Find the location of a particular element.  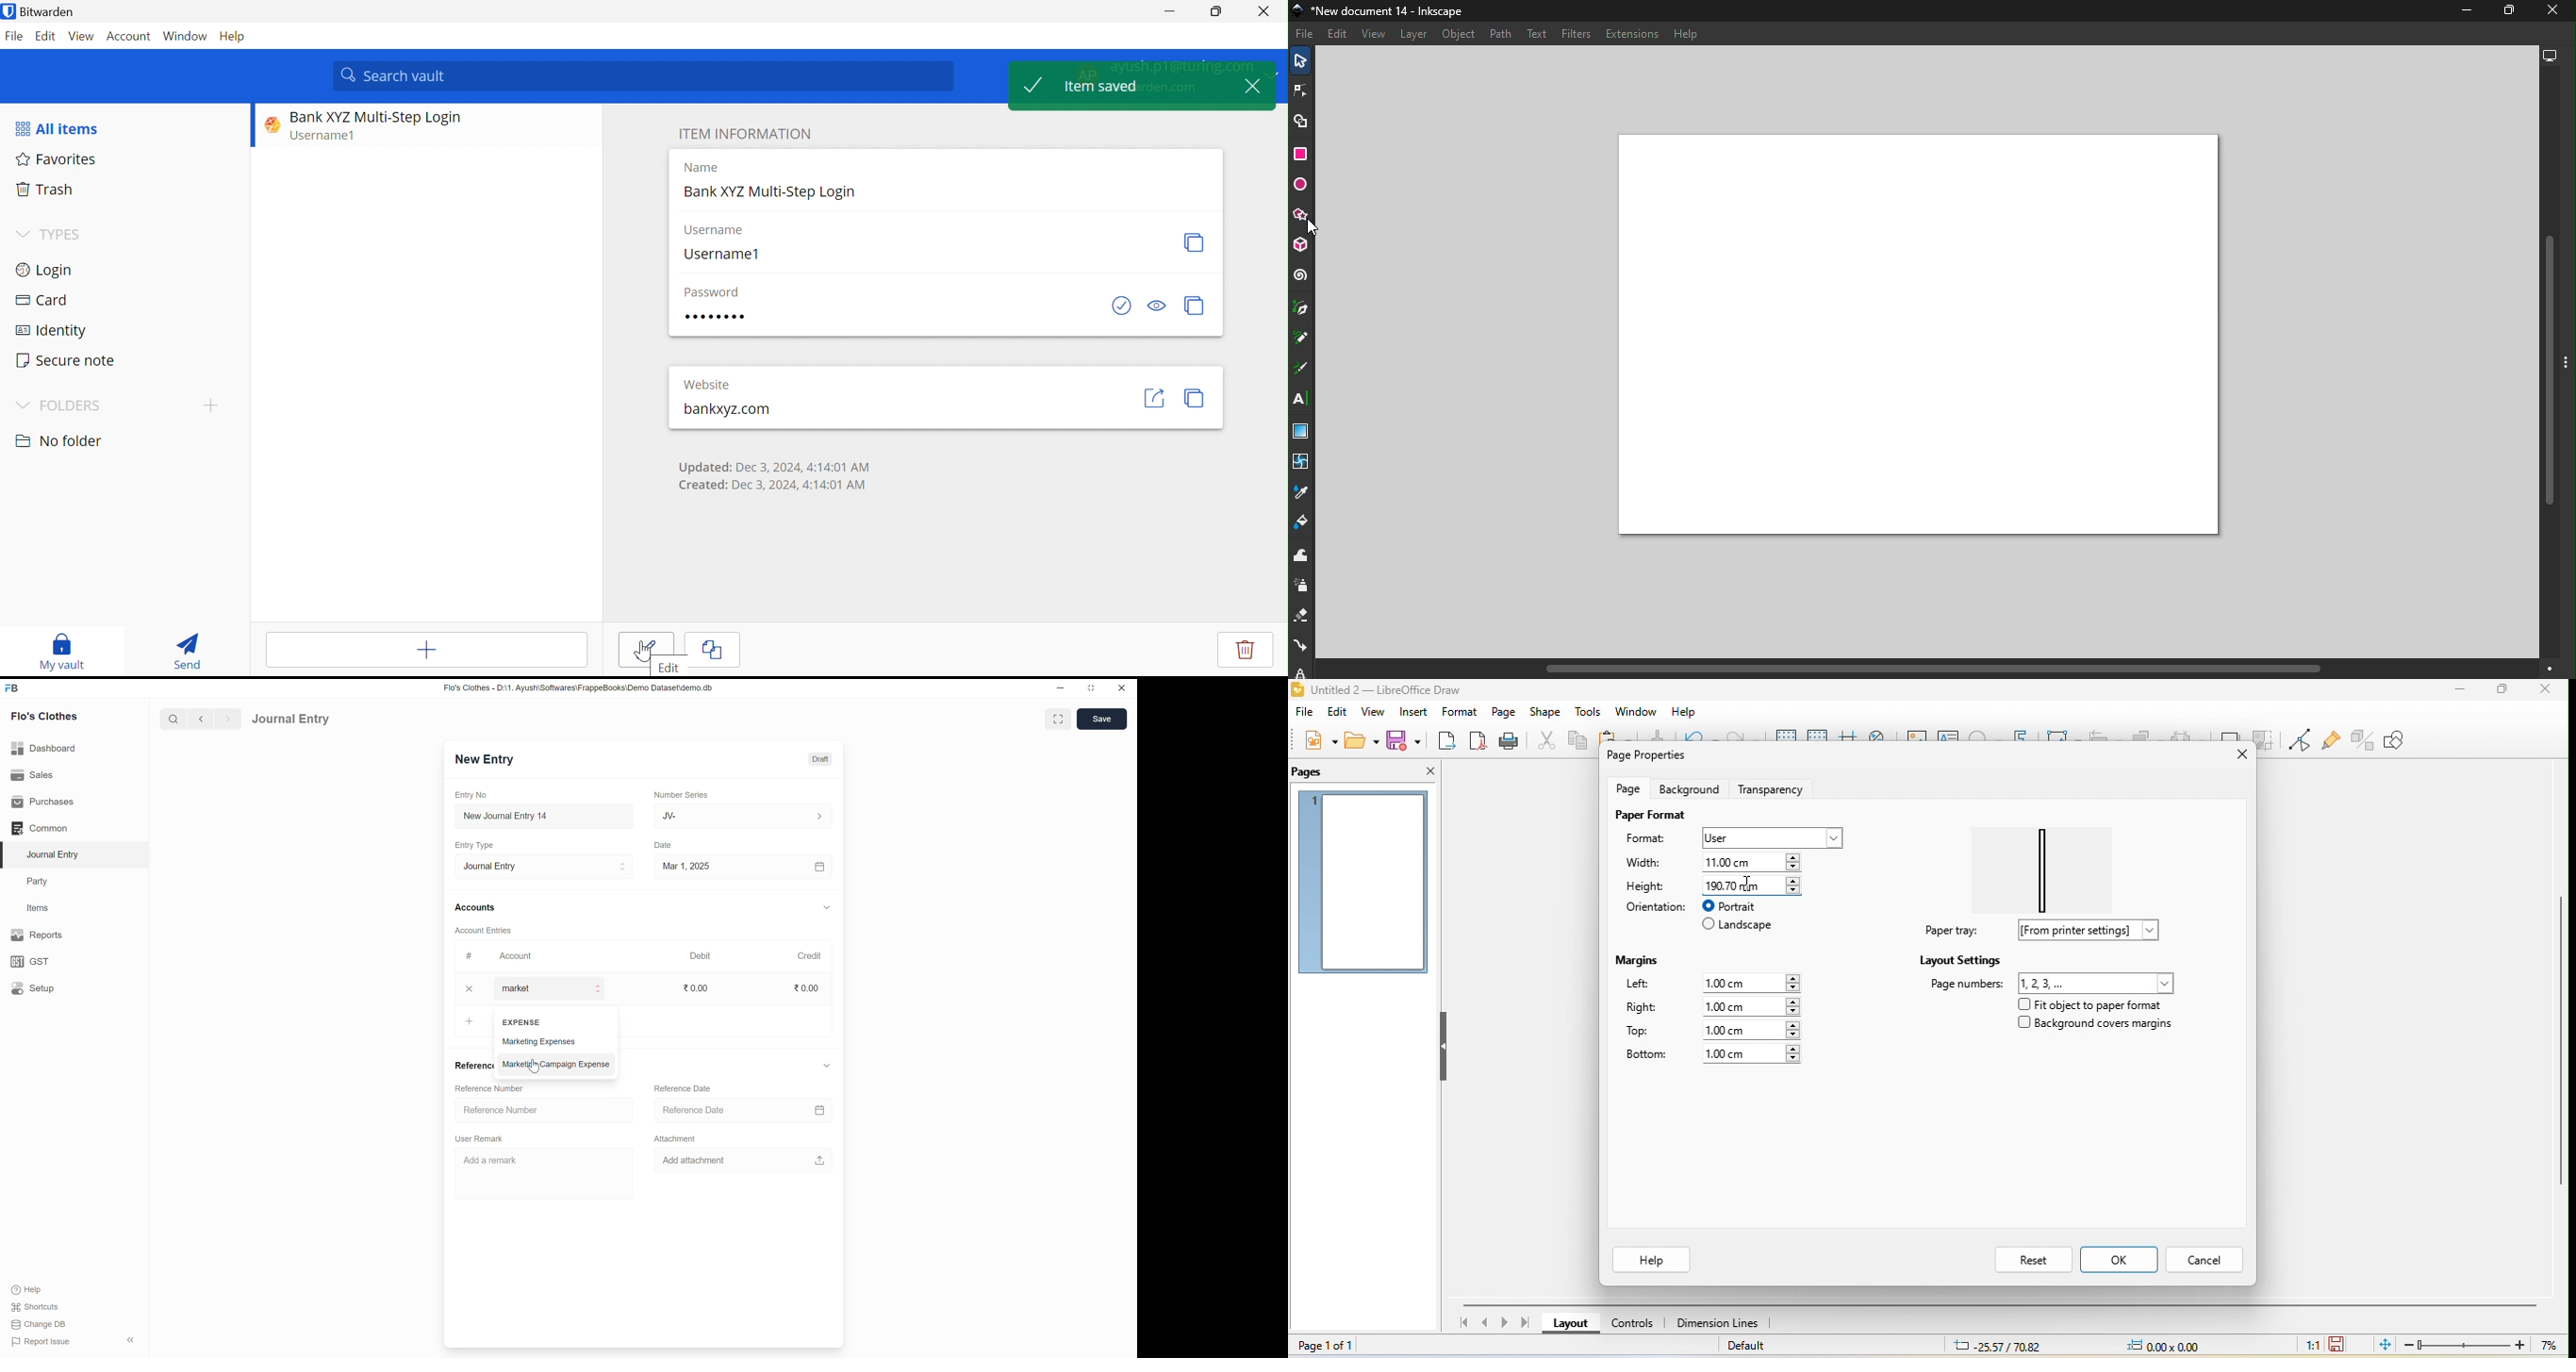

help is located at coordinates (1654, 1260).